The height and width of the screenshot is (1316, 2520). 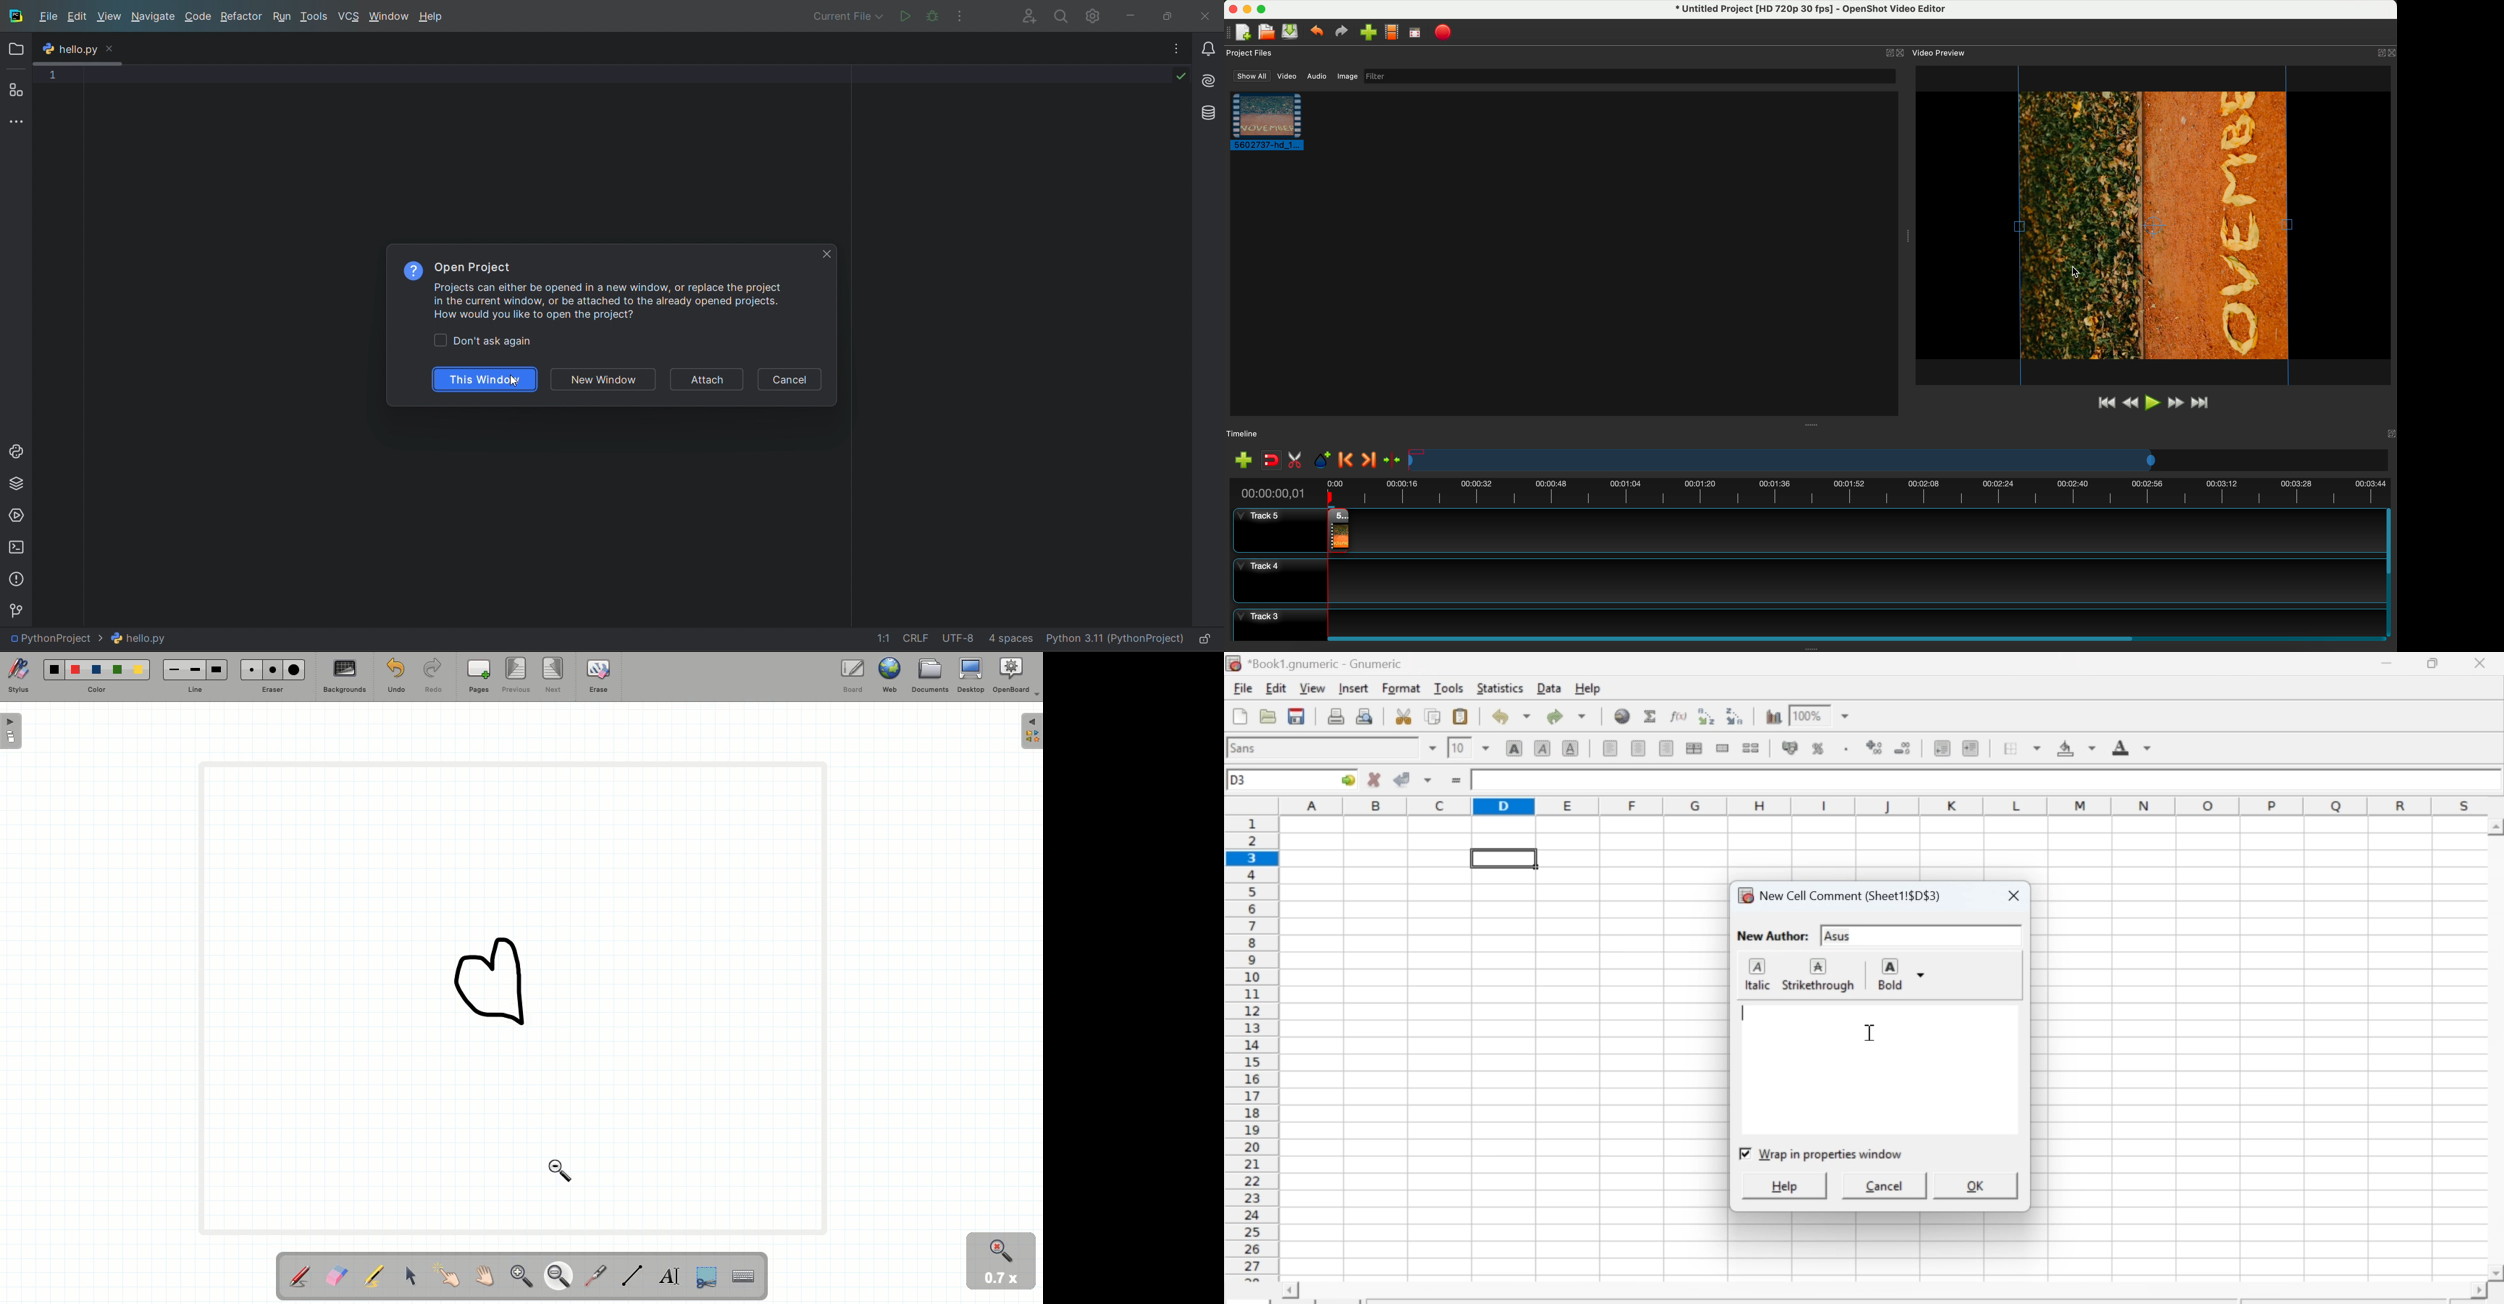 What do you see at coordinates (1317, 77) in the screenshot?
I see `audio` at bounding box center [1317, 77].